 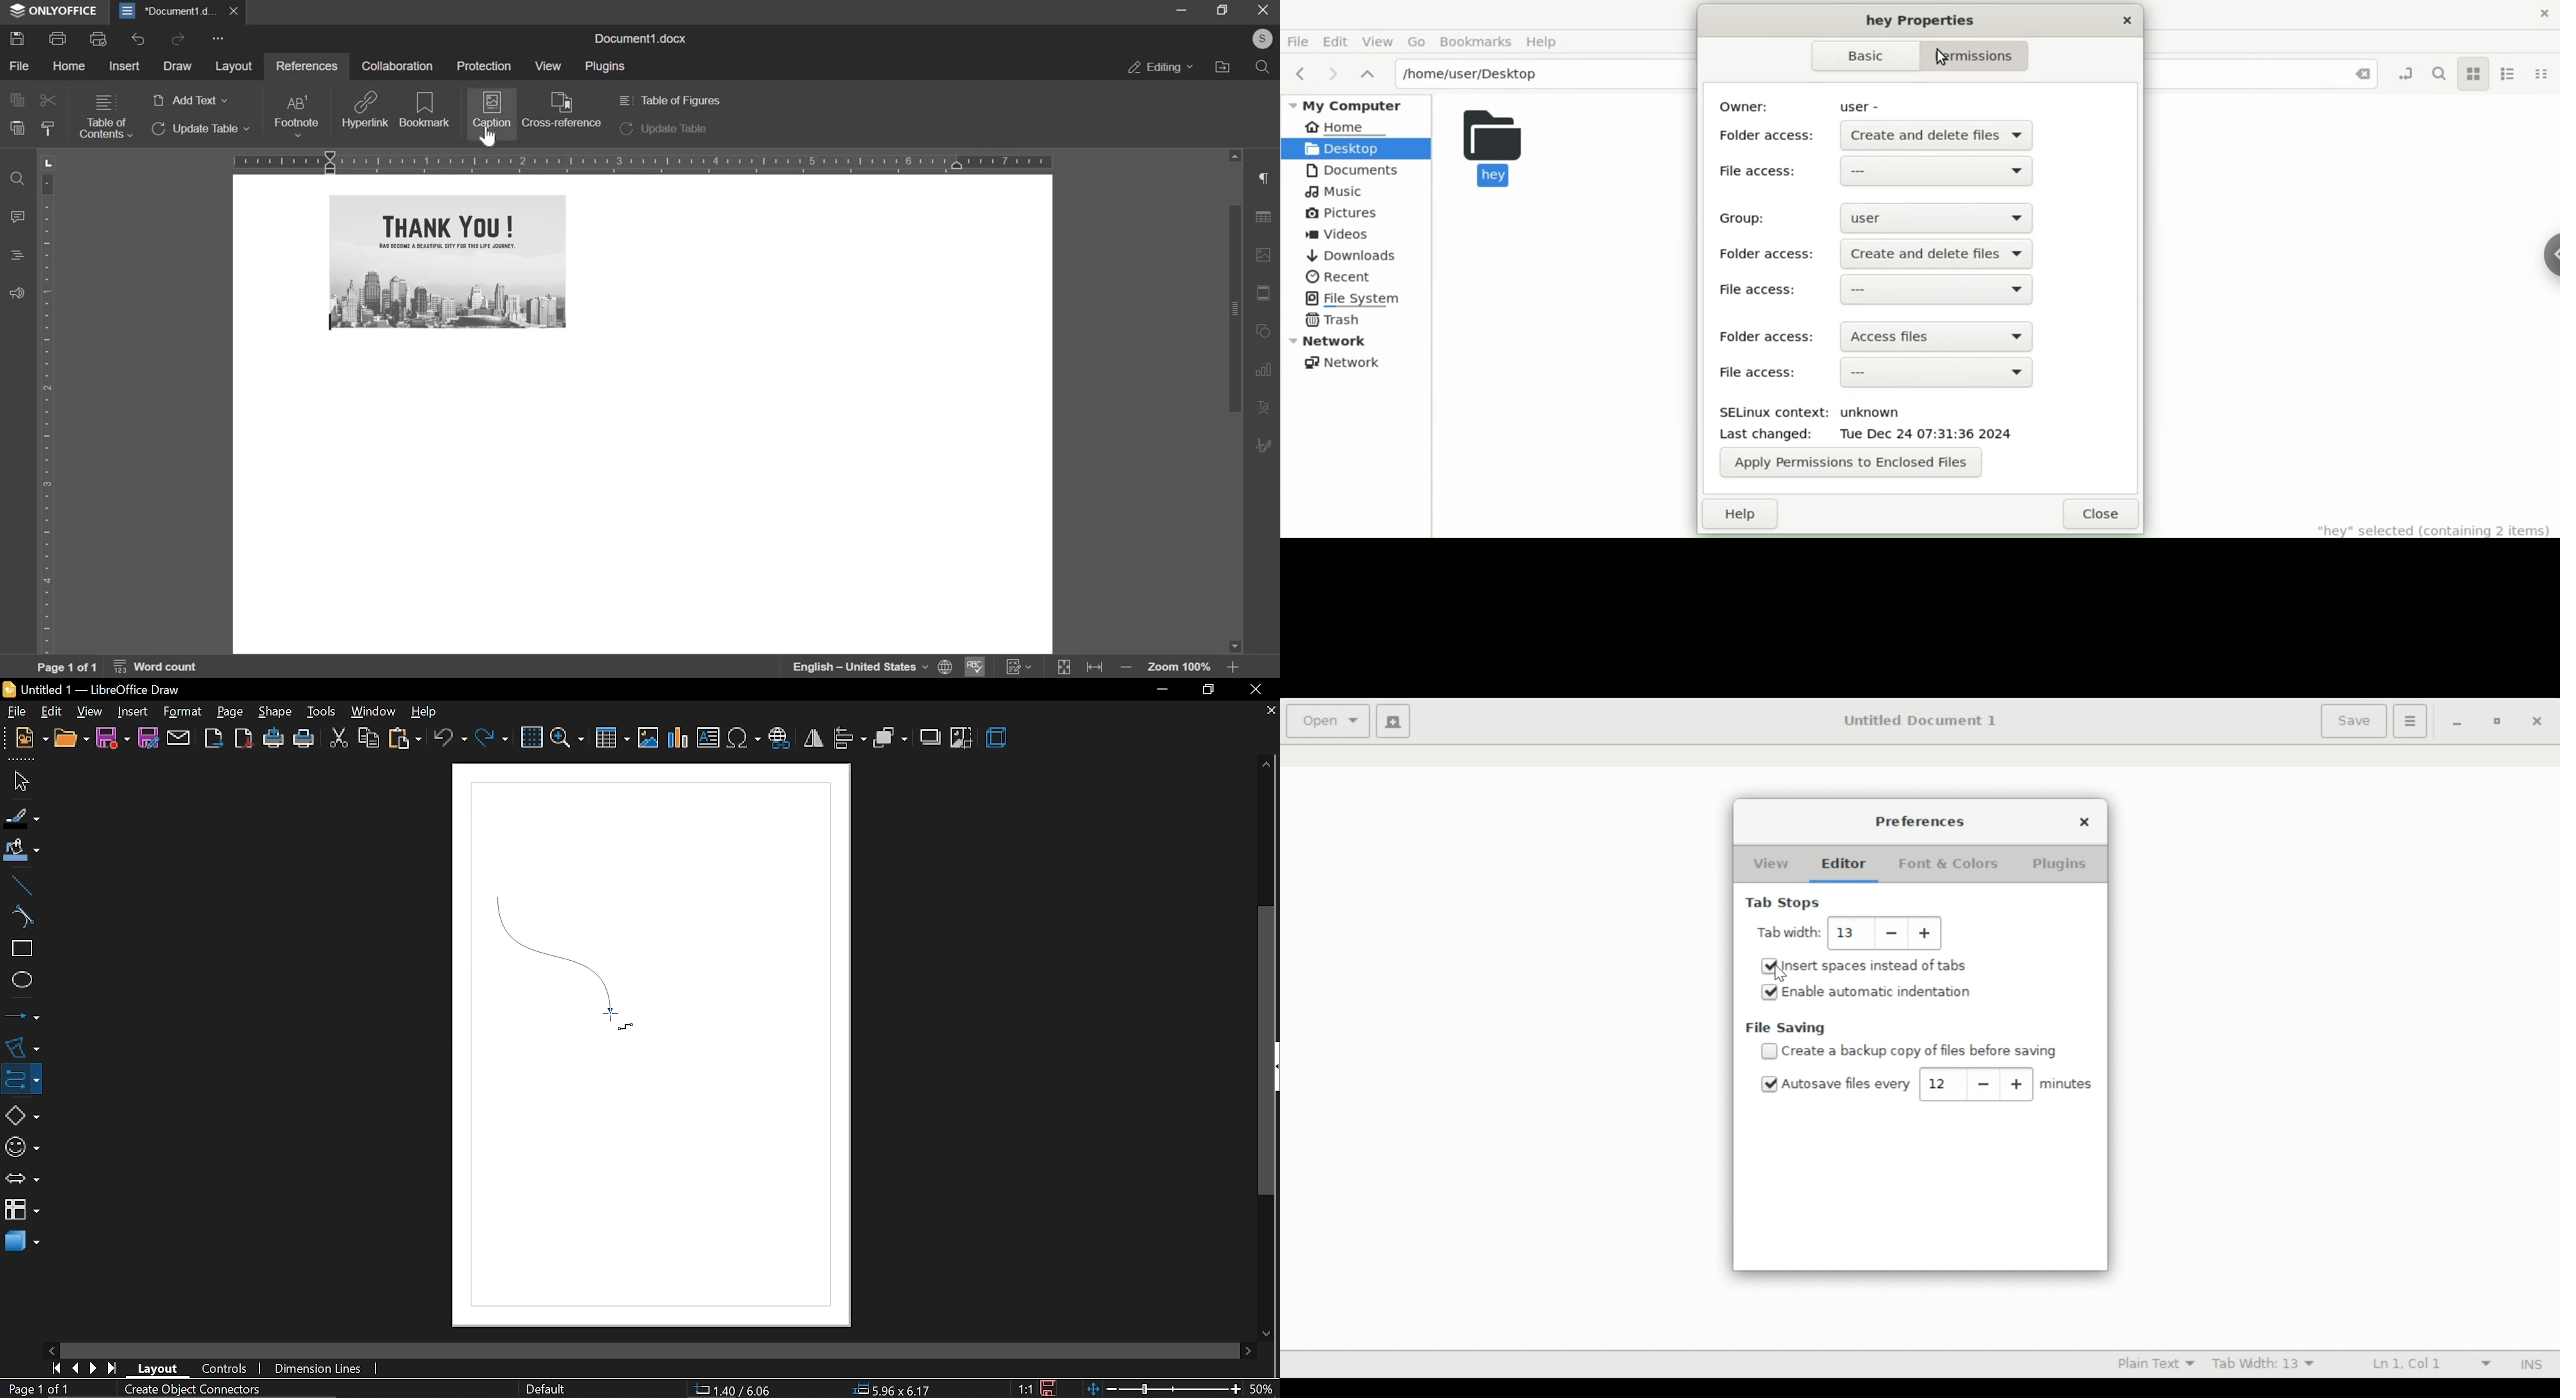 I want to click on Insert symbol, so click(x=743, y=739).